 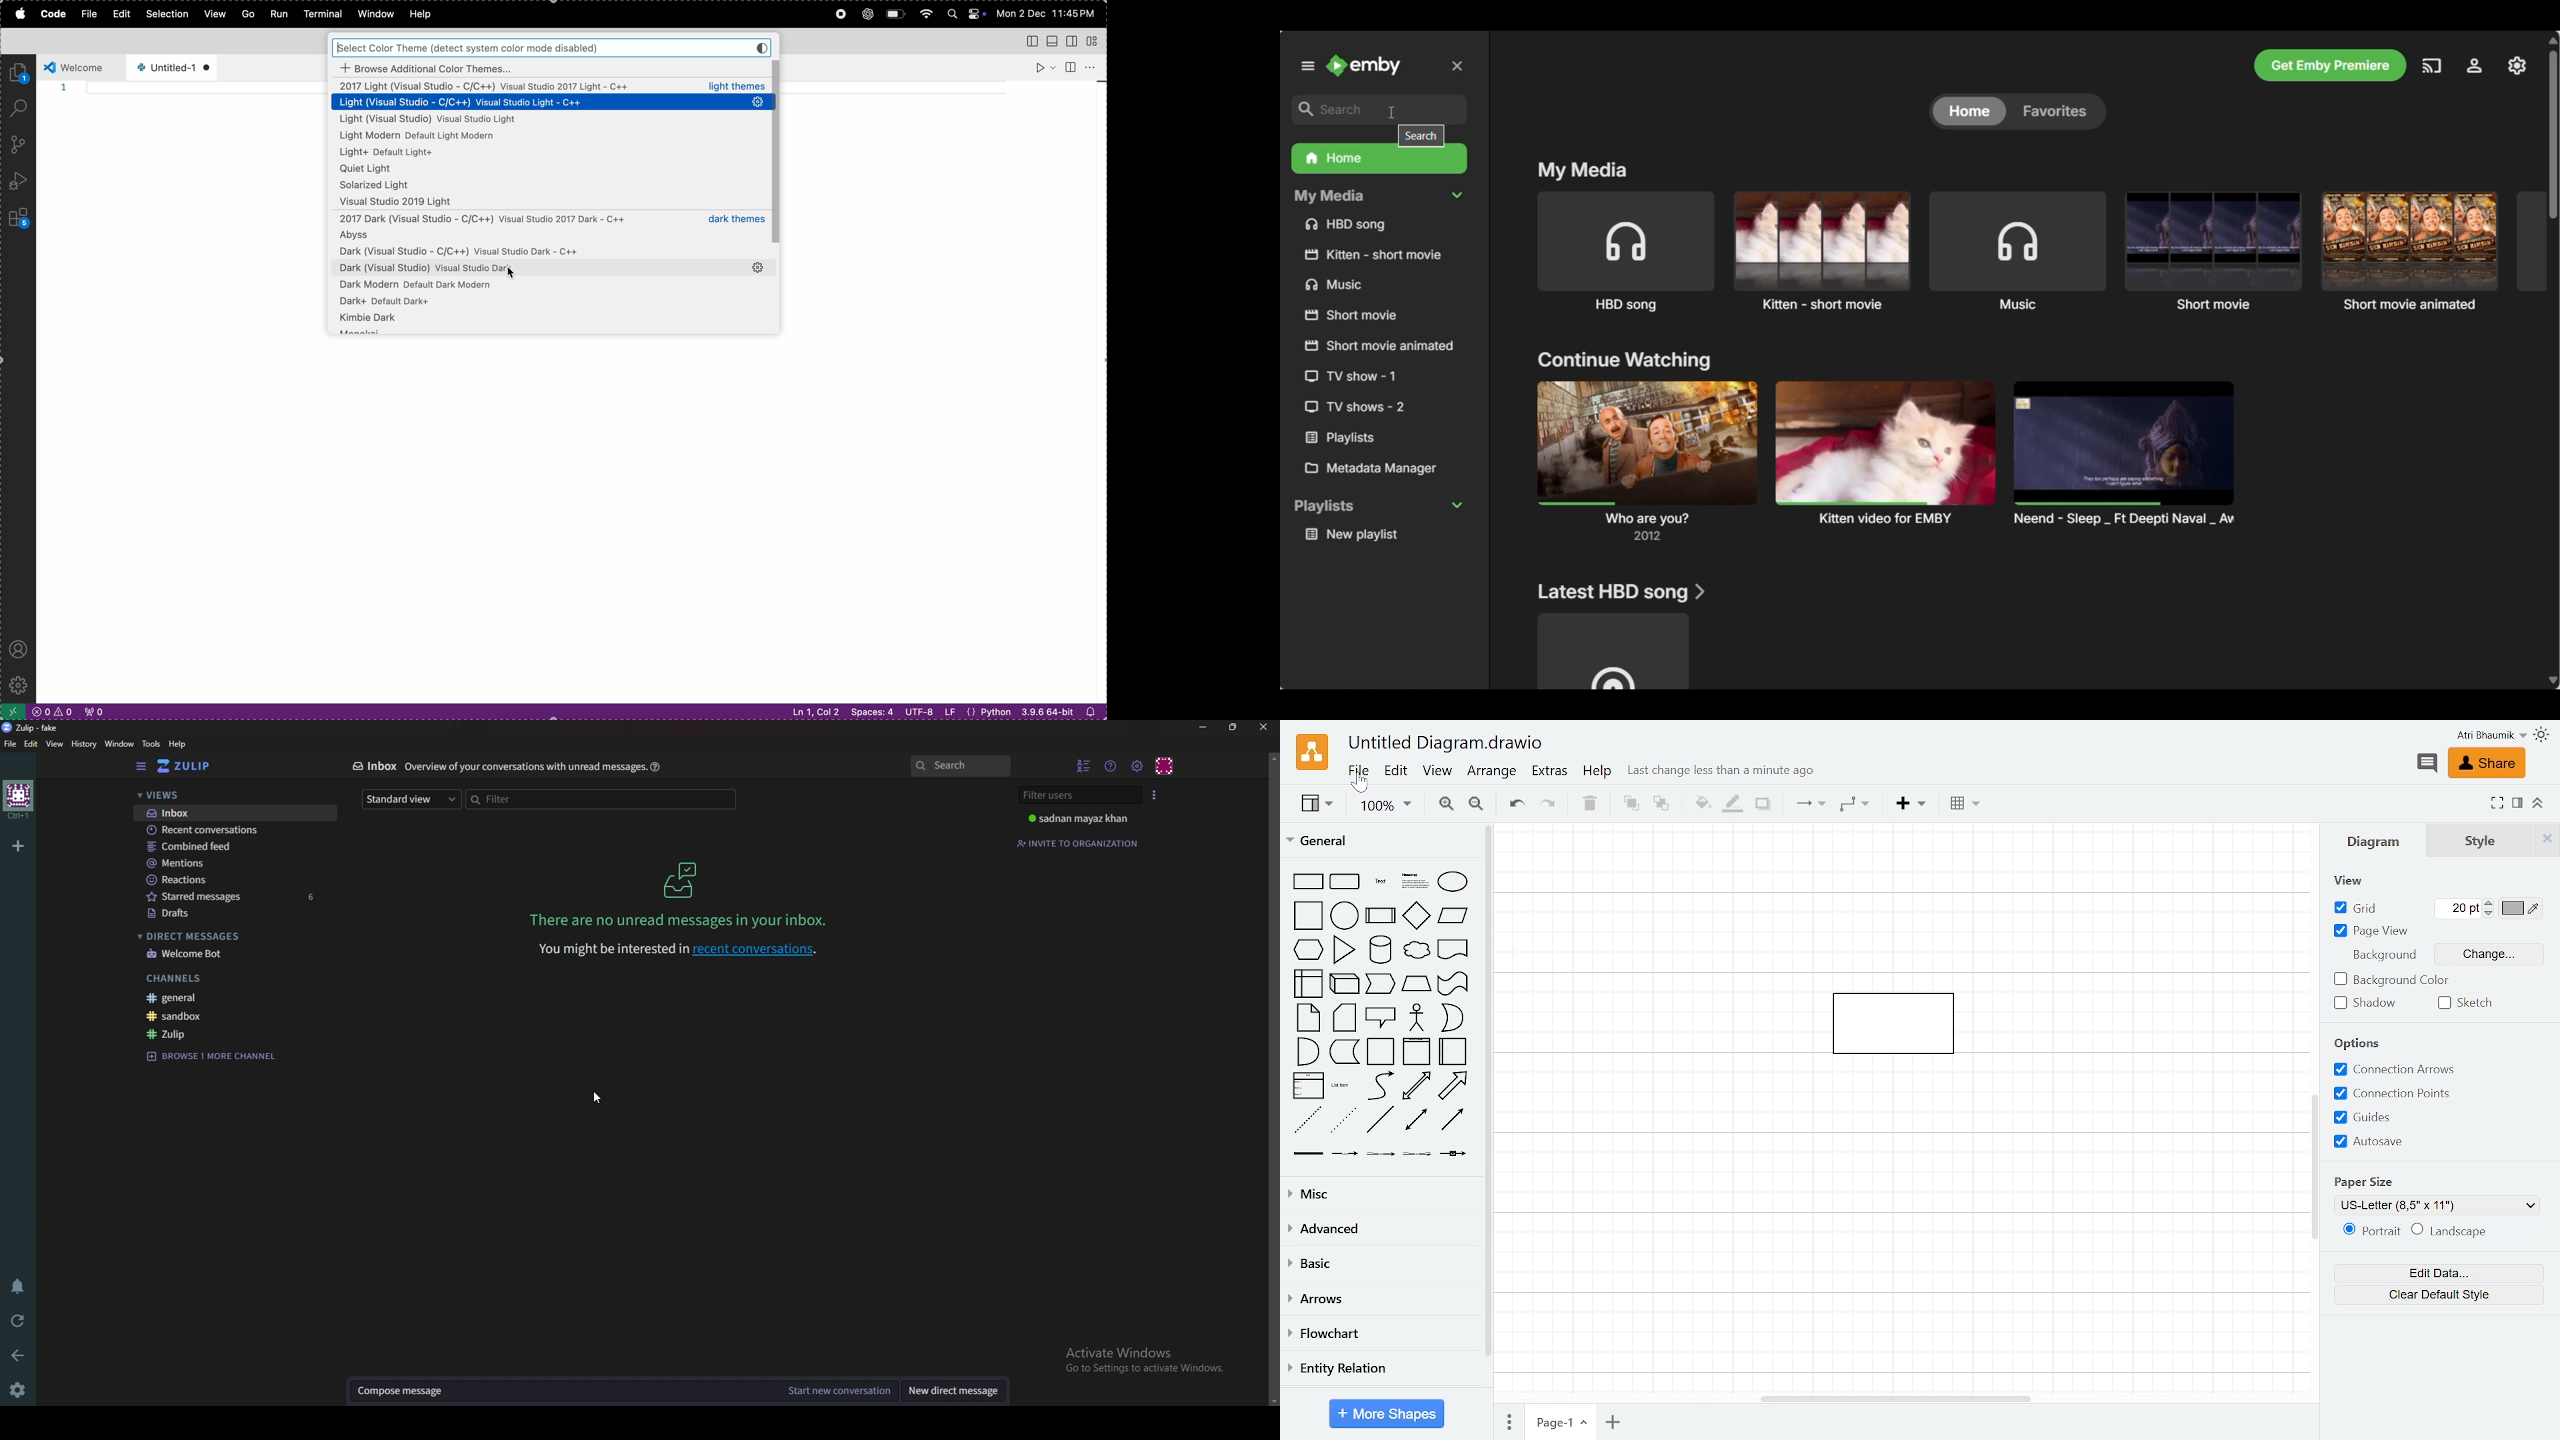 What do you see at coordinates (547, 286) in the screenshot?
I see `dark default modern` at bounding box center [547, 286].